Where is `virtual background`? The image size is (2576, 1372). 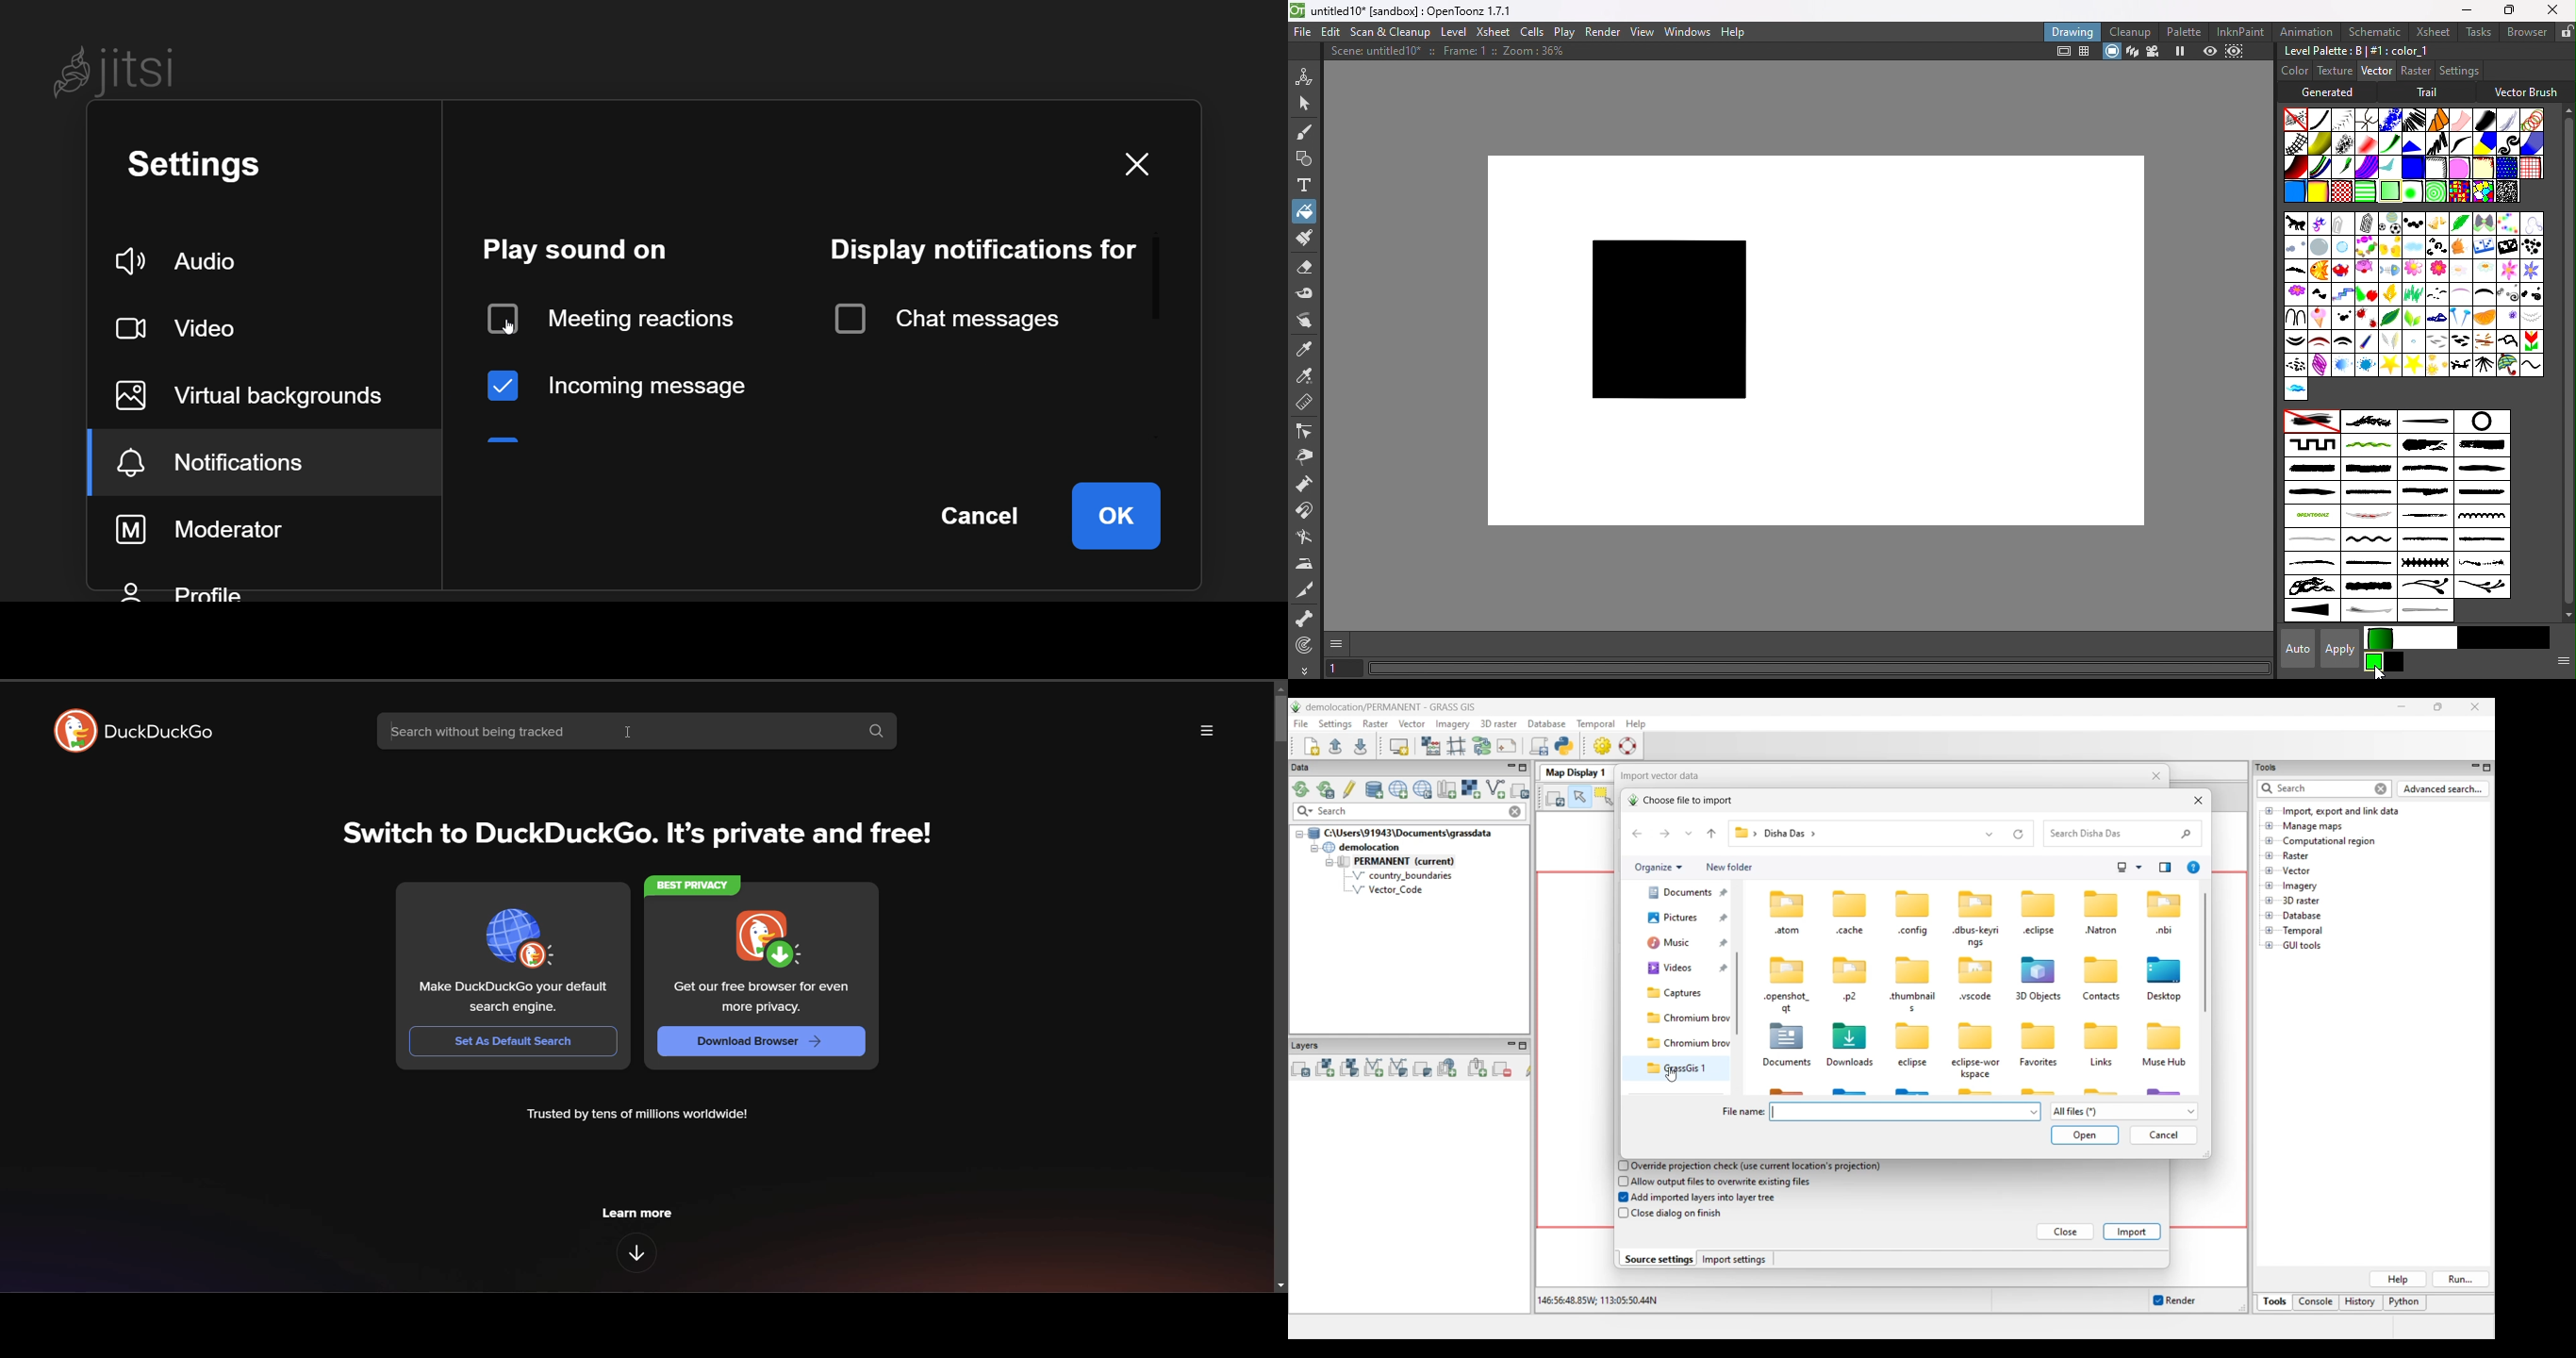
virtual background is located at coordinates (268, 397).